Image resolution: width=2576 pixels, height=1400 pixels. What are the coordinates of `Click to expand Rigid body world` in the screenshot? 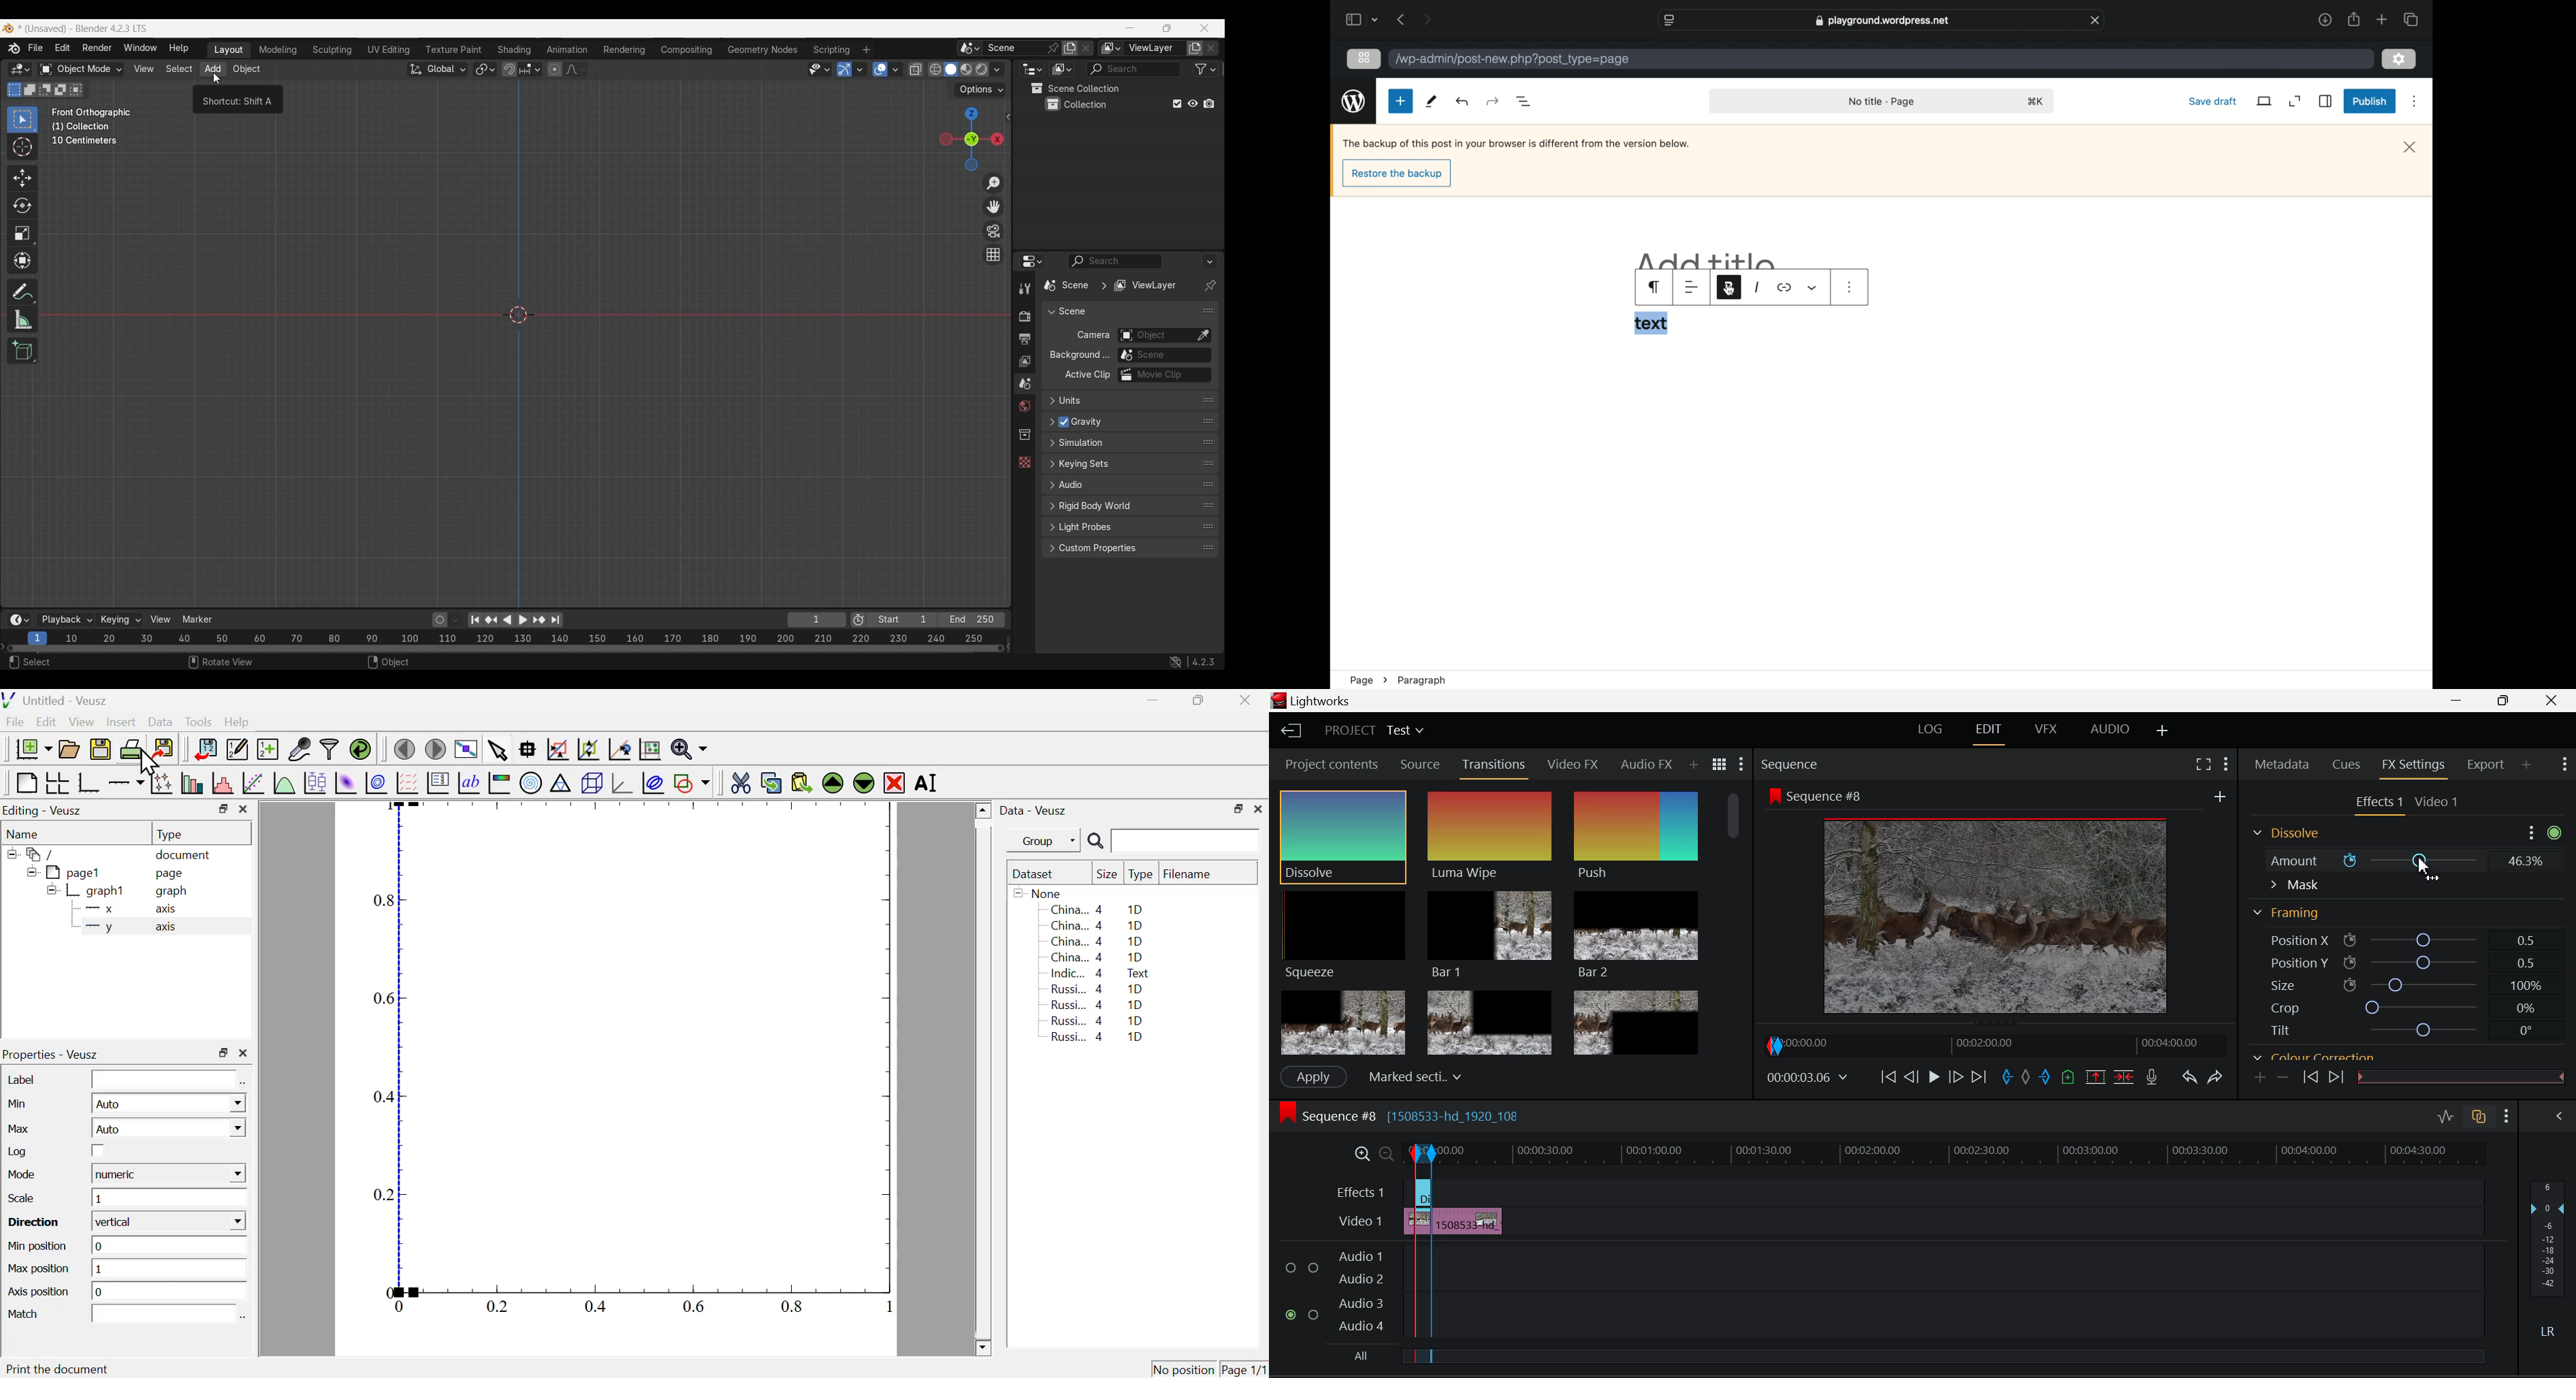 It's located at (1121, 505).